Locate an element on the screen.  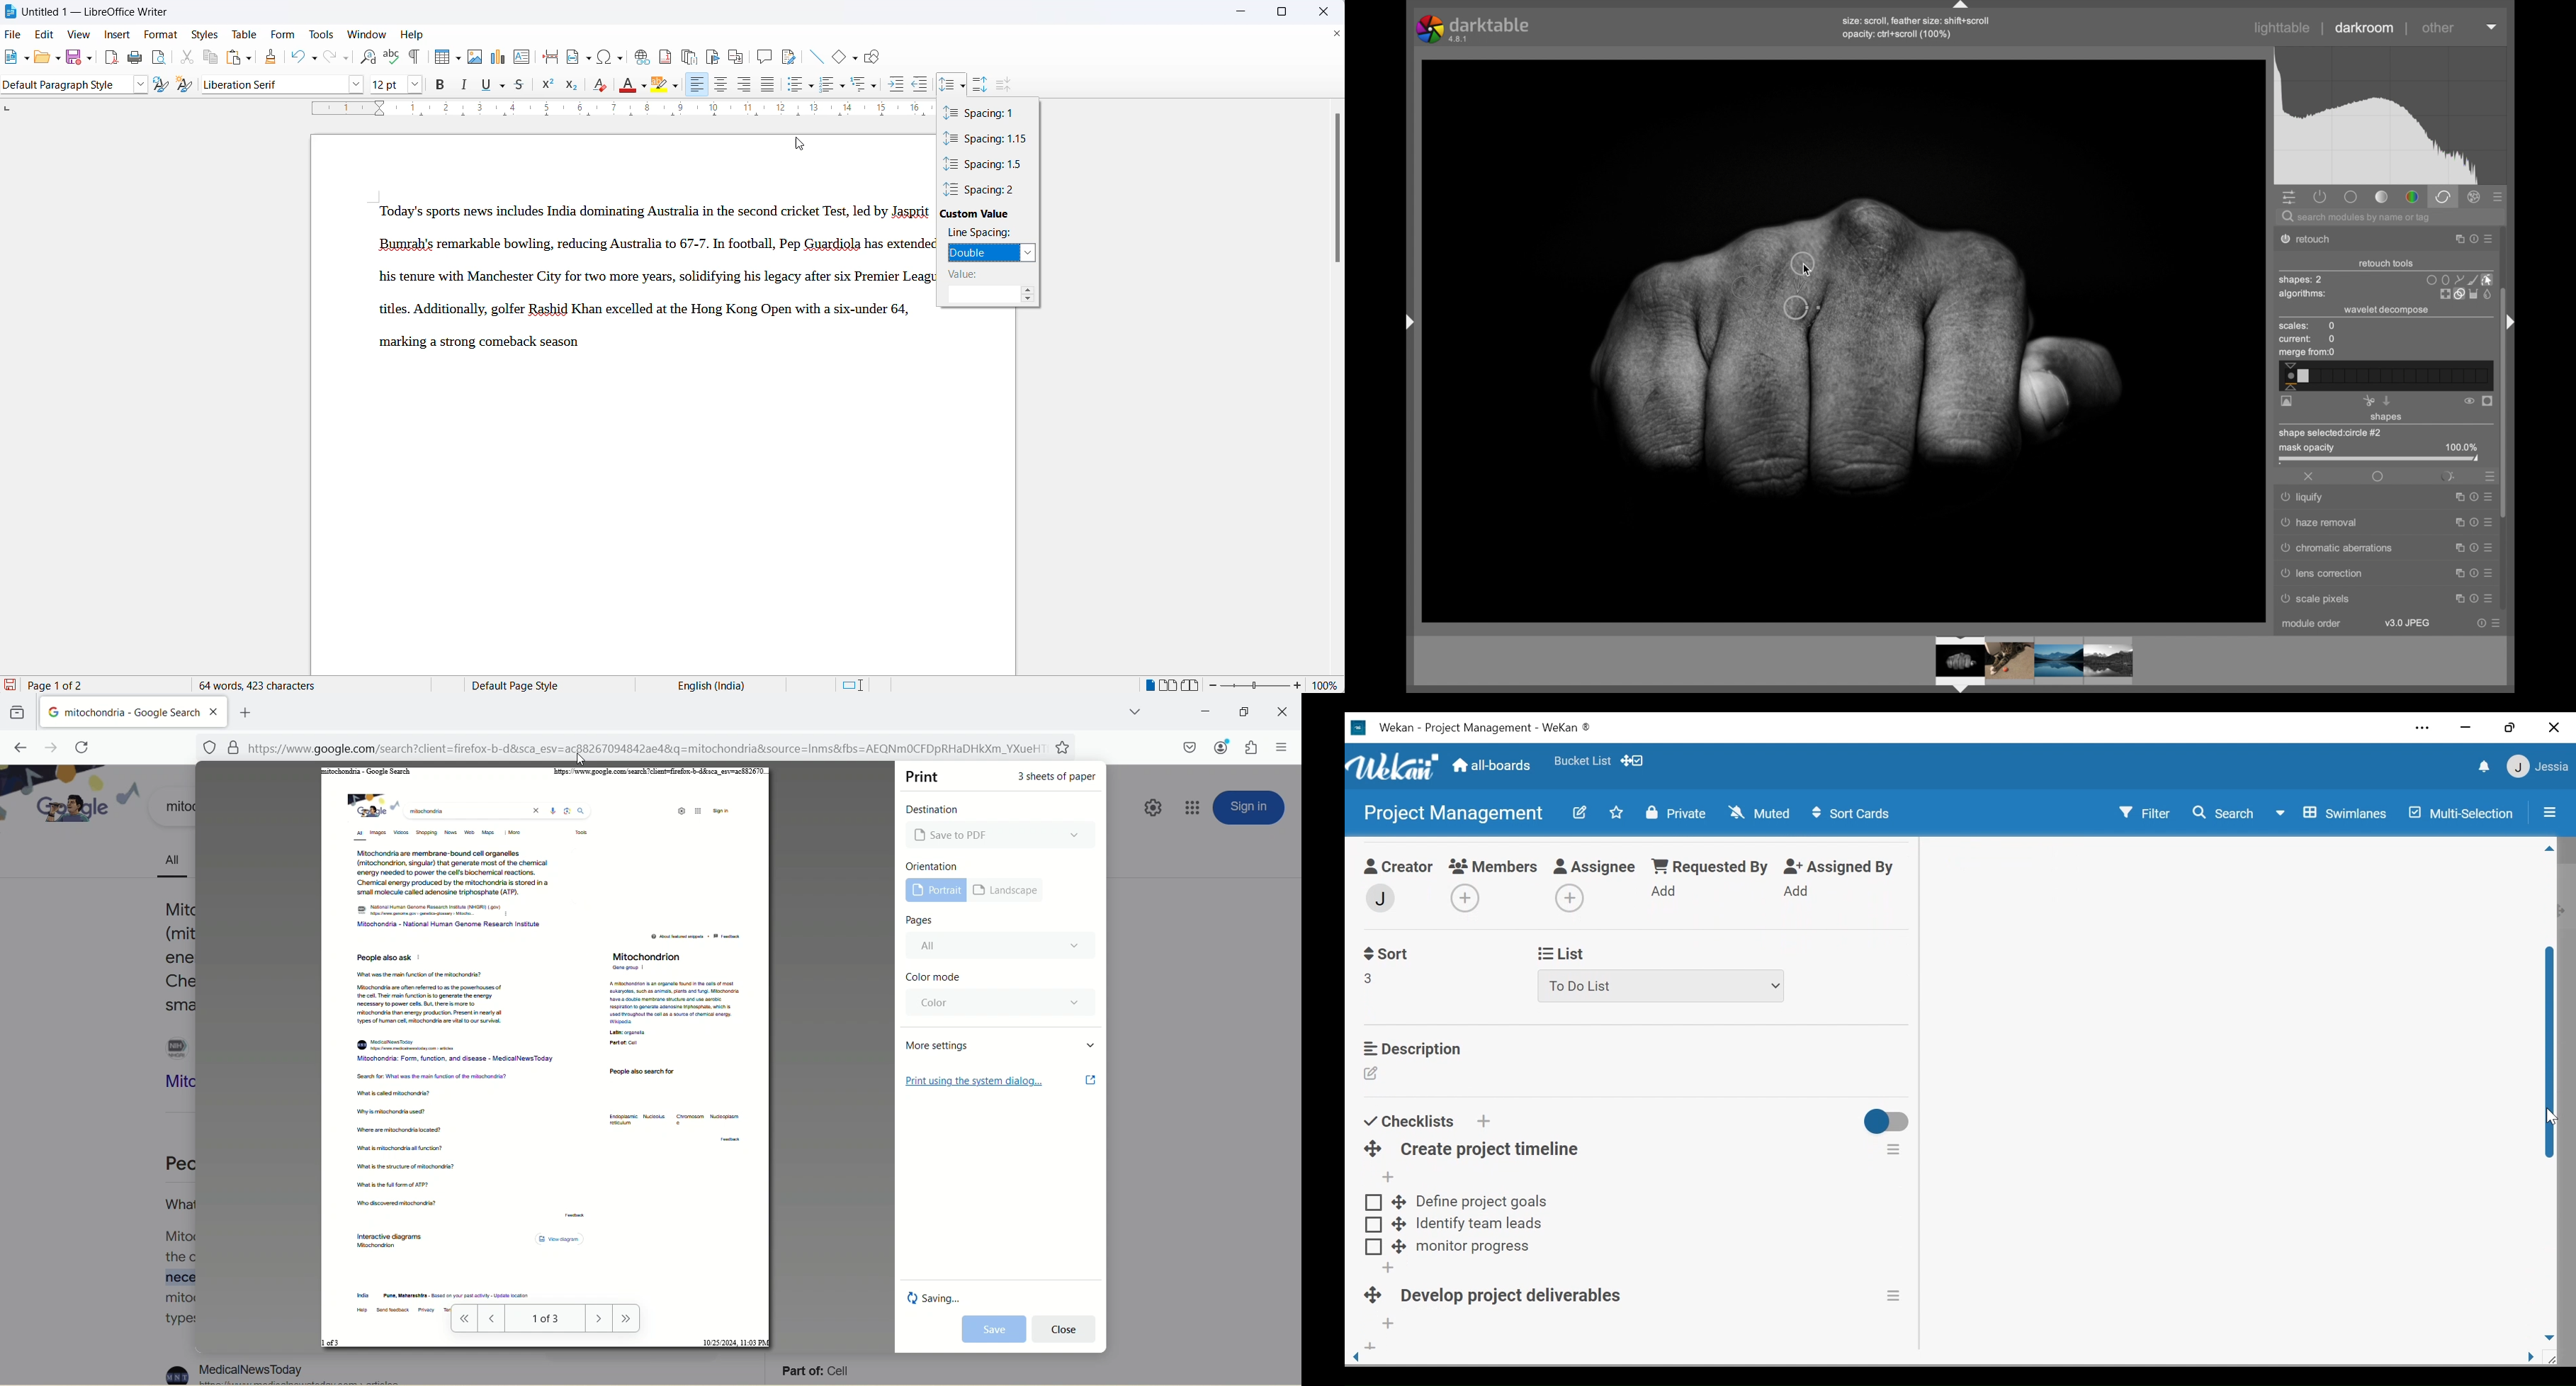
Edit is located at coordinates (1581, 814).